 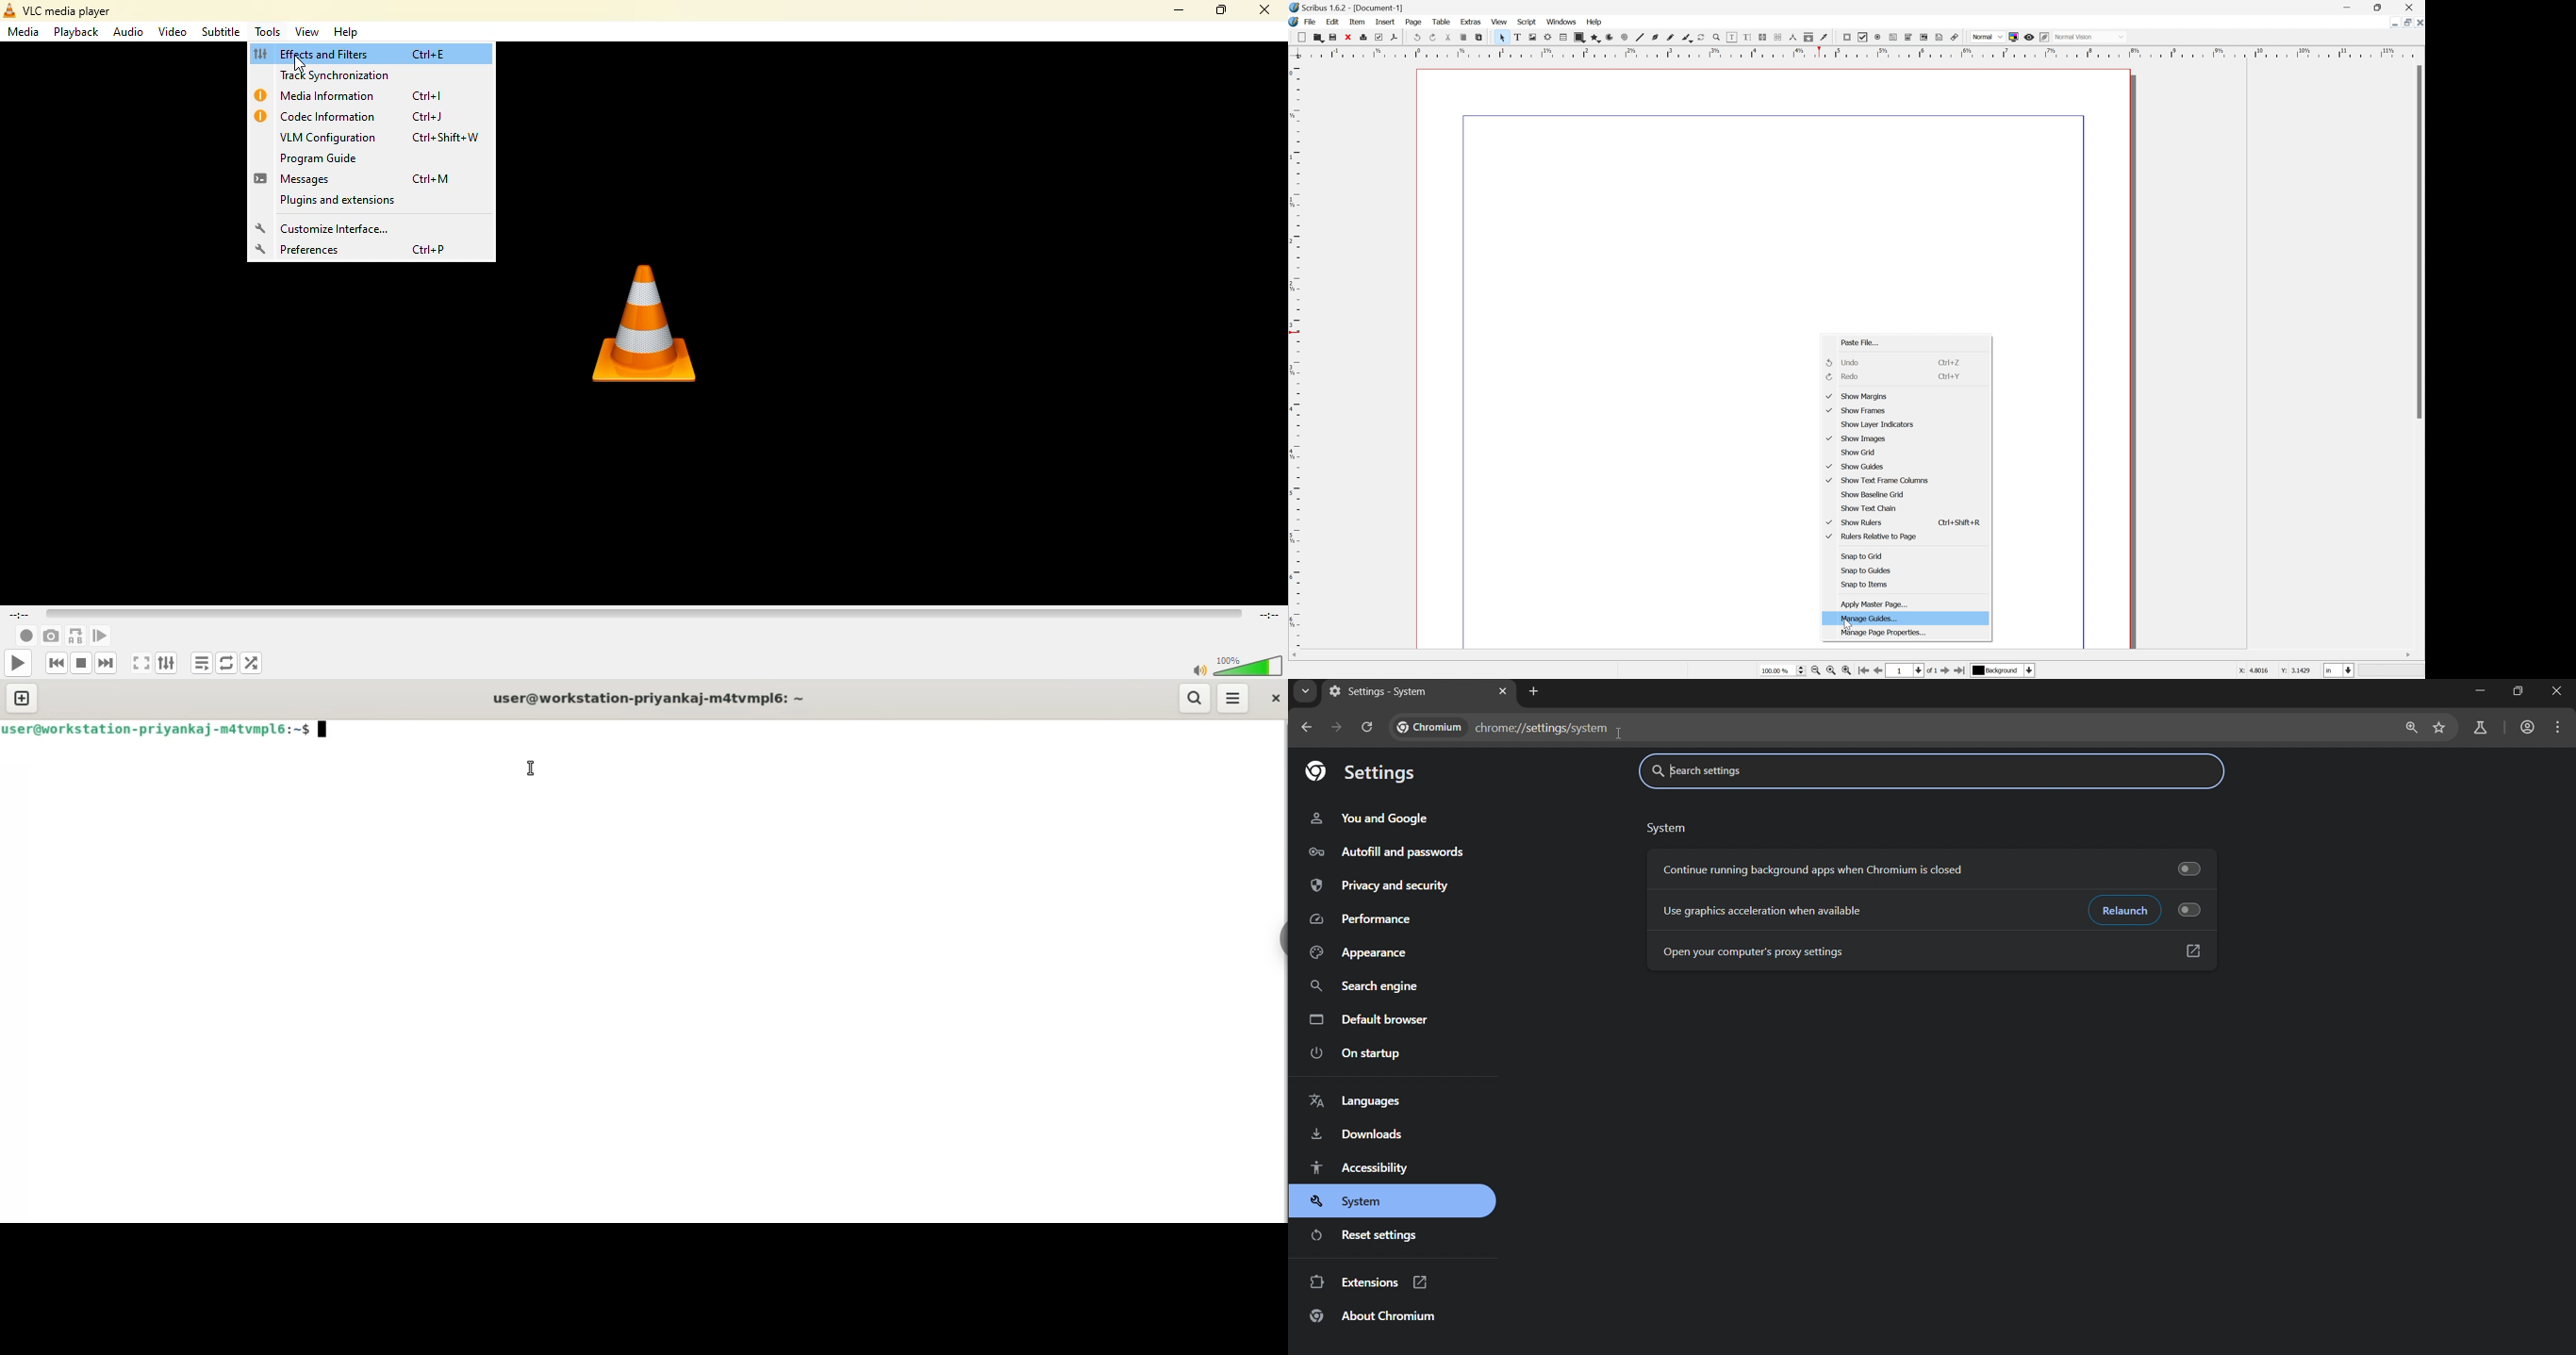 I want to click on show grid, so click(x=1858, y=452).